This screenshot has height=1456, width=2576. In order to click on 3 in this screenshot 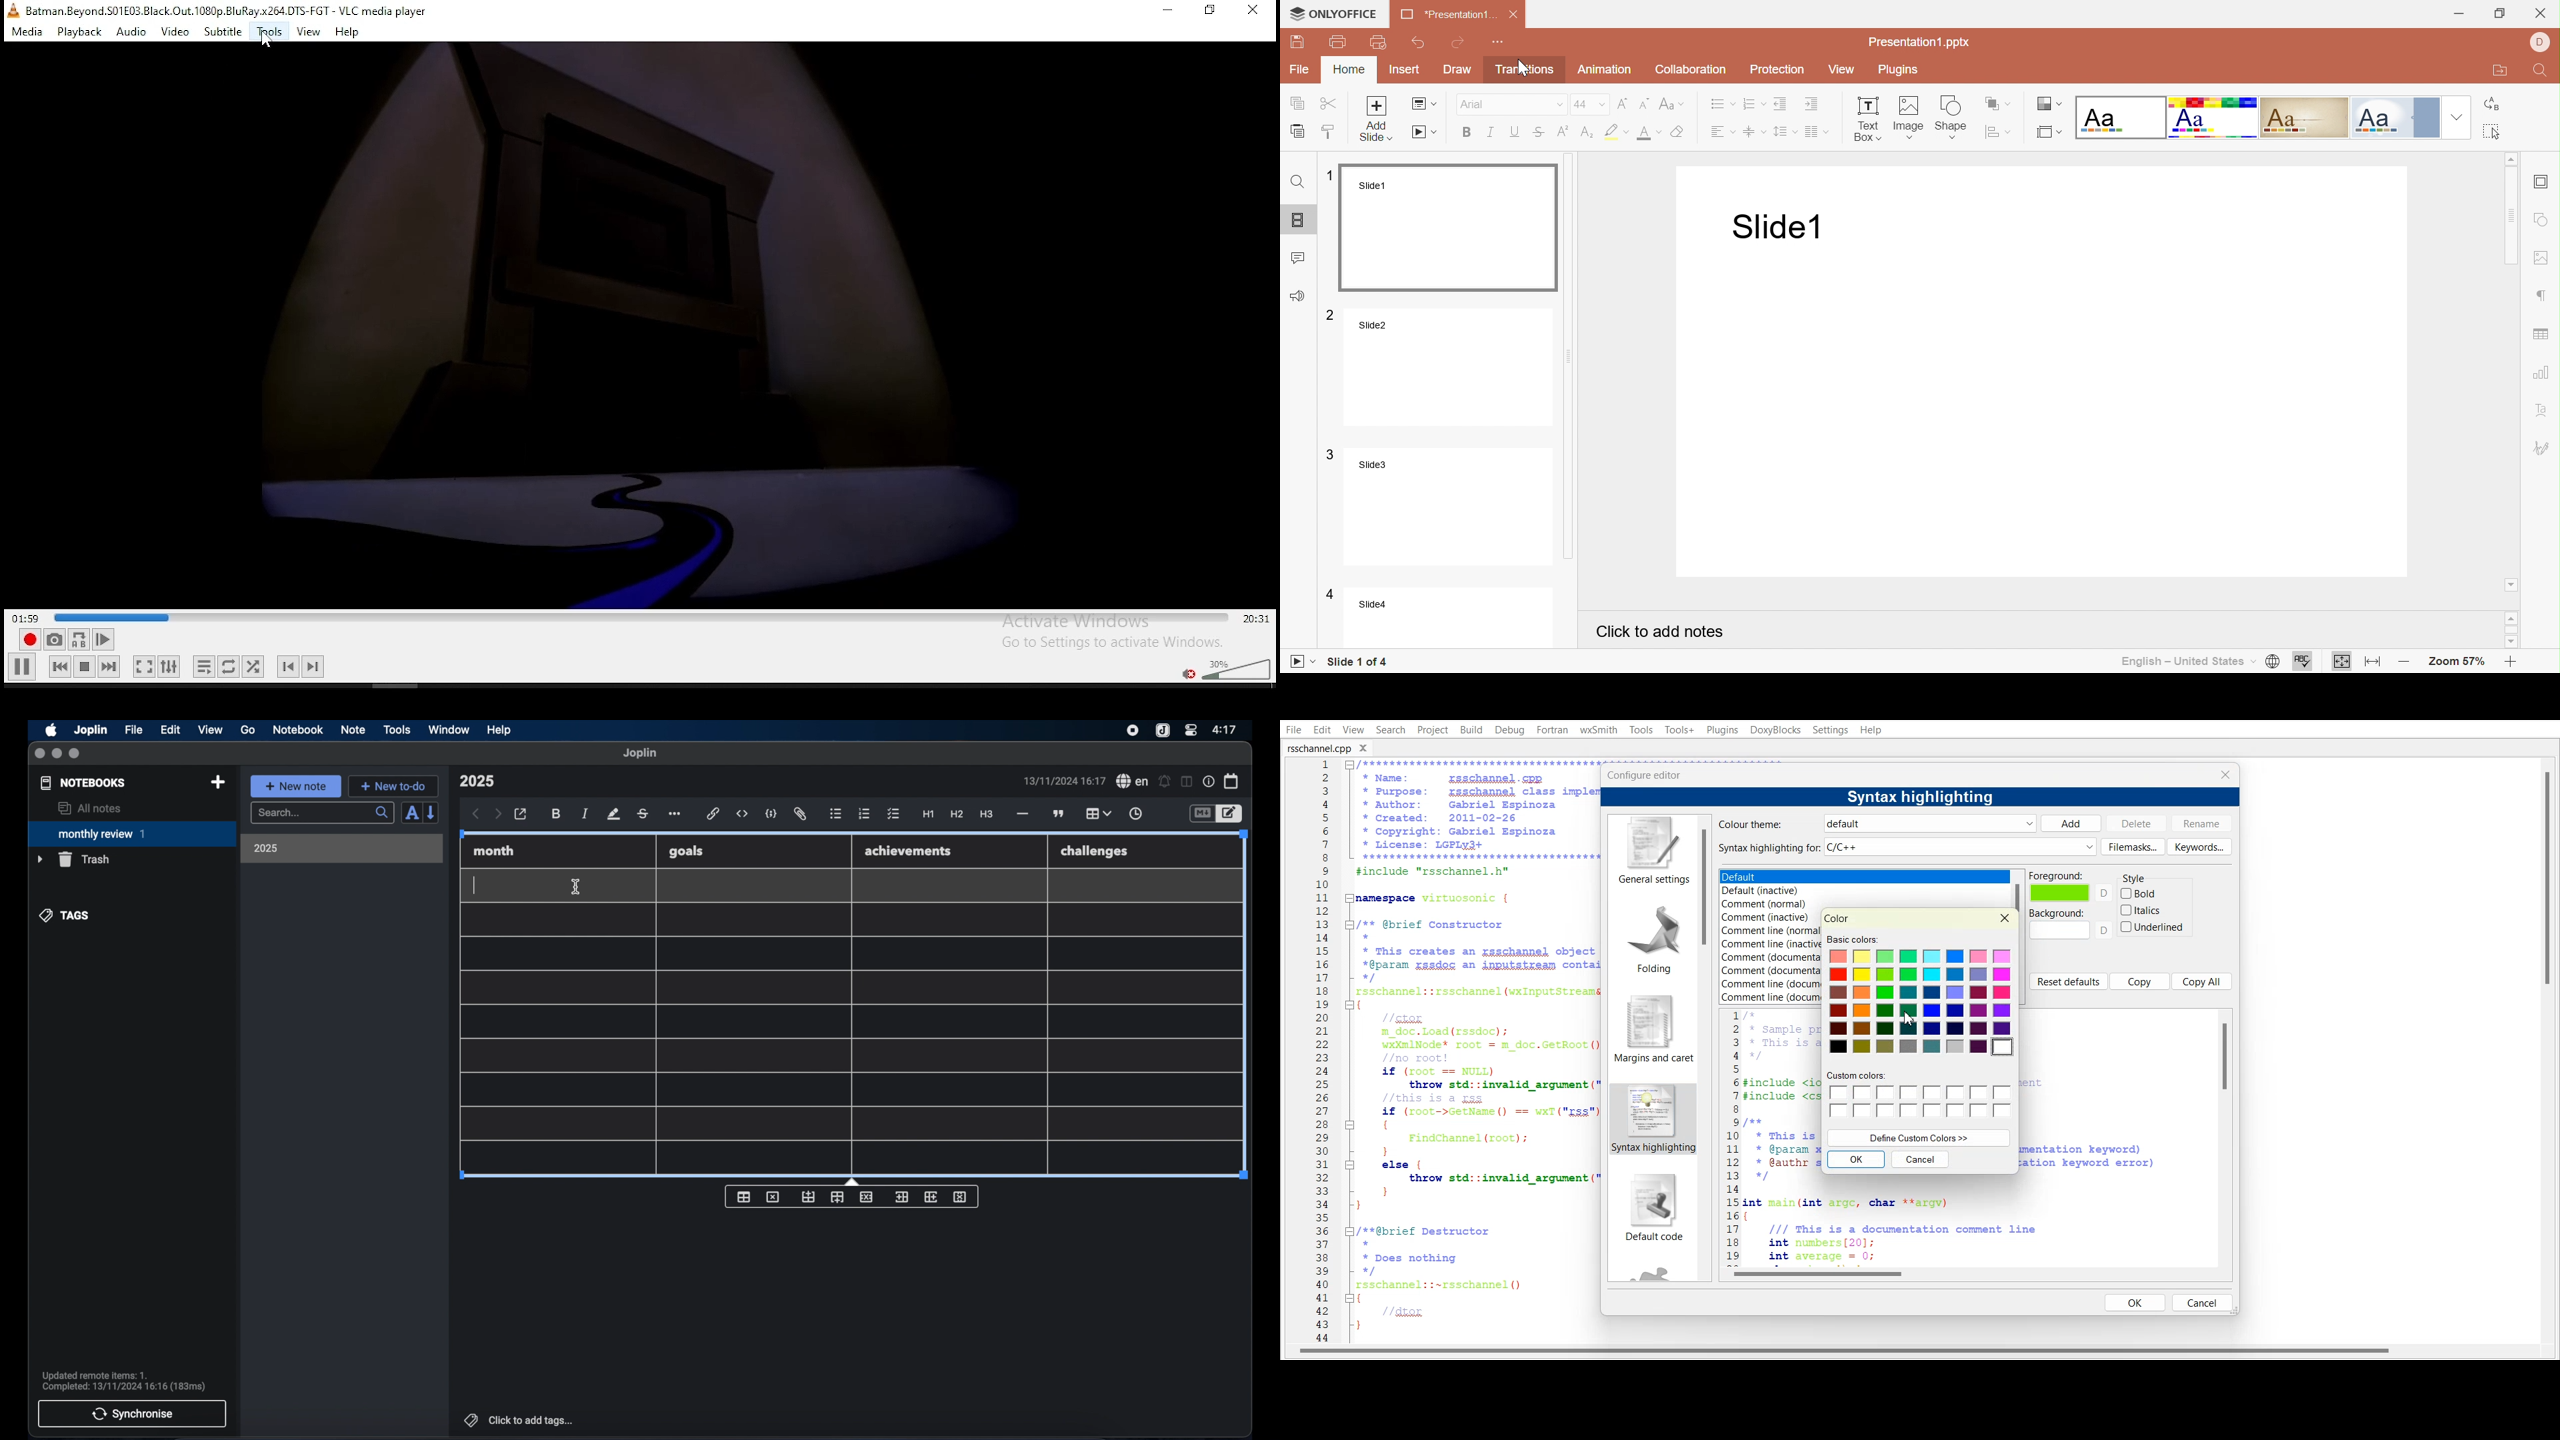, I will do `click(1331, 454)`.